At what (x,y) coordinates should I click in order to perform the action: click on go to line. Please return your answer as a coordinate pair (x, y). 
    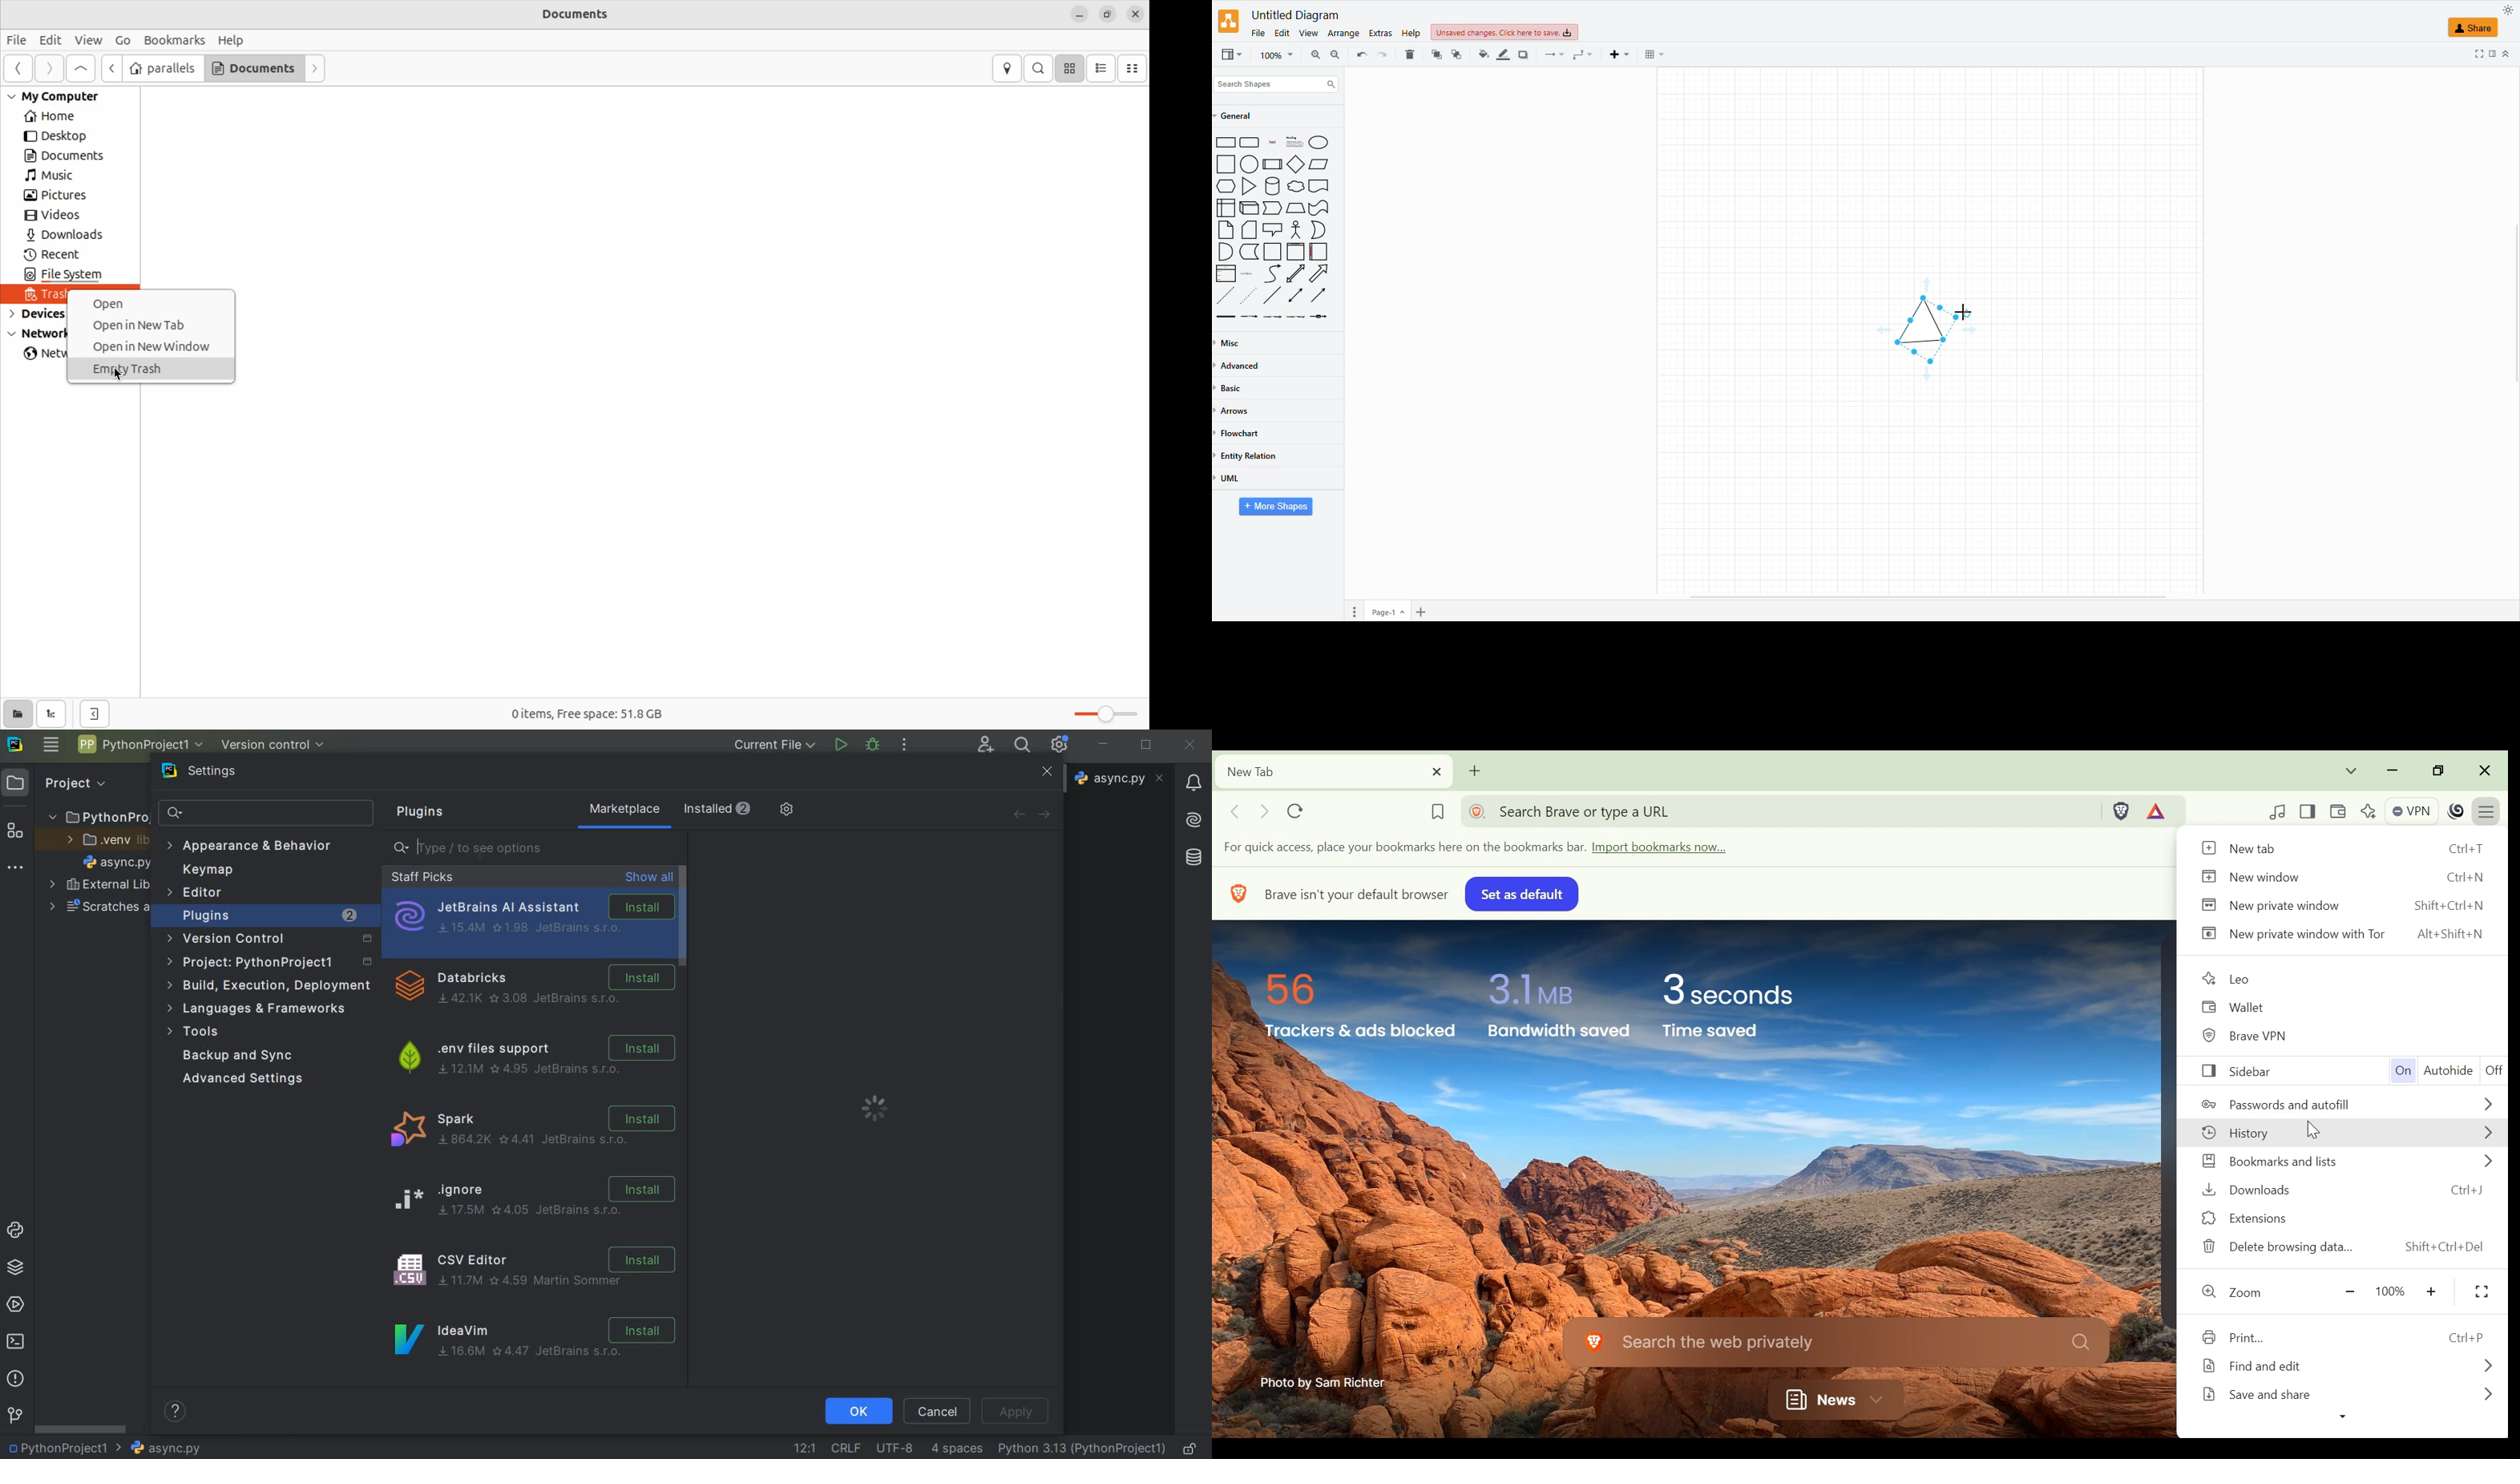
    Looking at the image, I should click on (805, 1446).